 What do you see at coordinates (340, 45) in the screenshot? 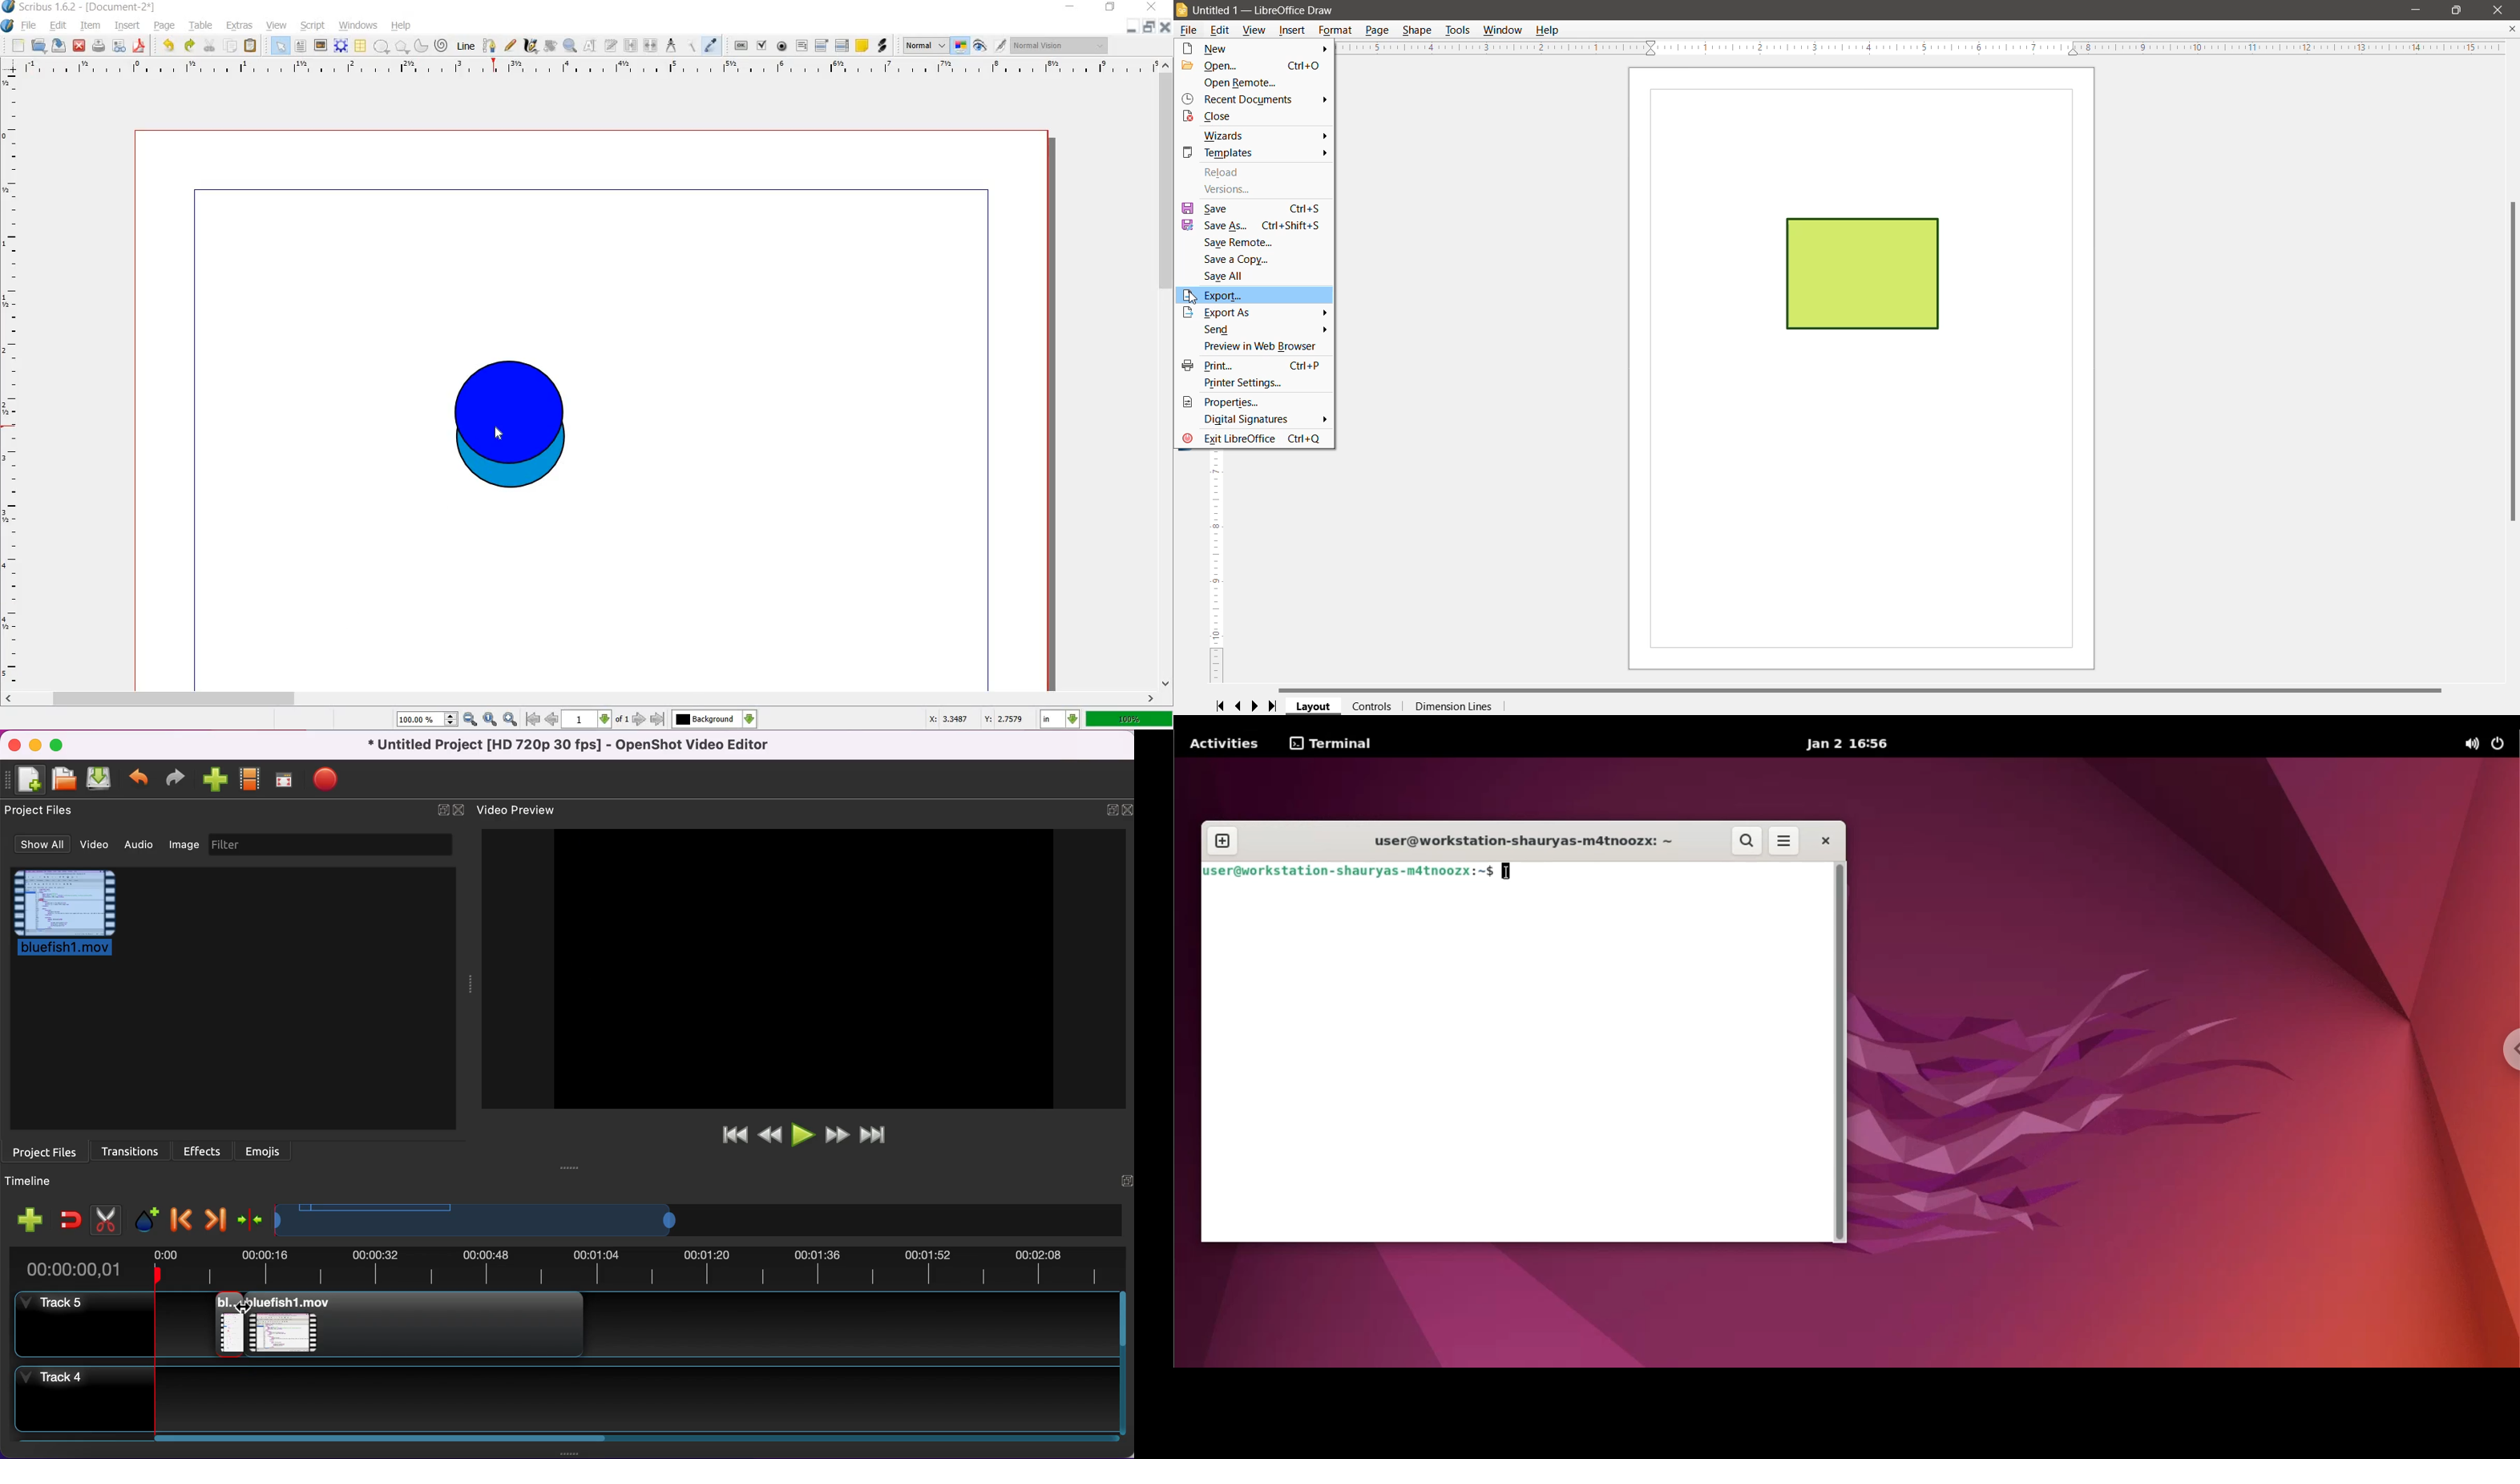
I see `render frame` at bounding box center [340, 45].